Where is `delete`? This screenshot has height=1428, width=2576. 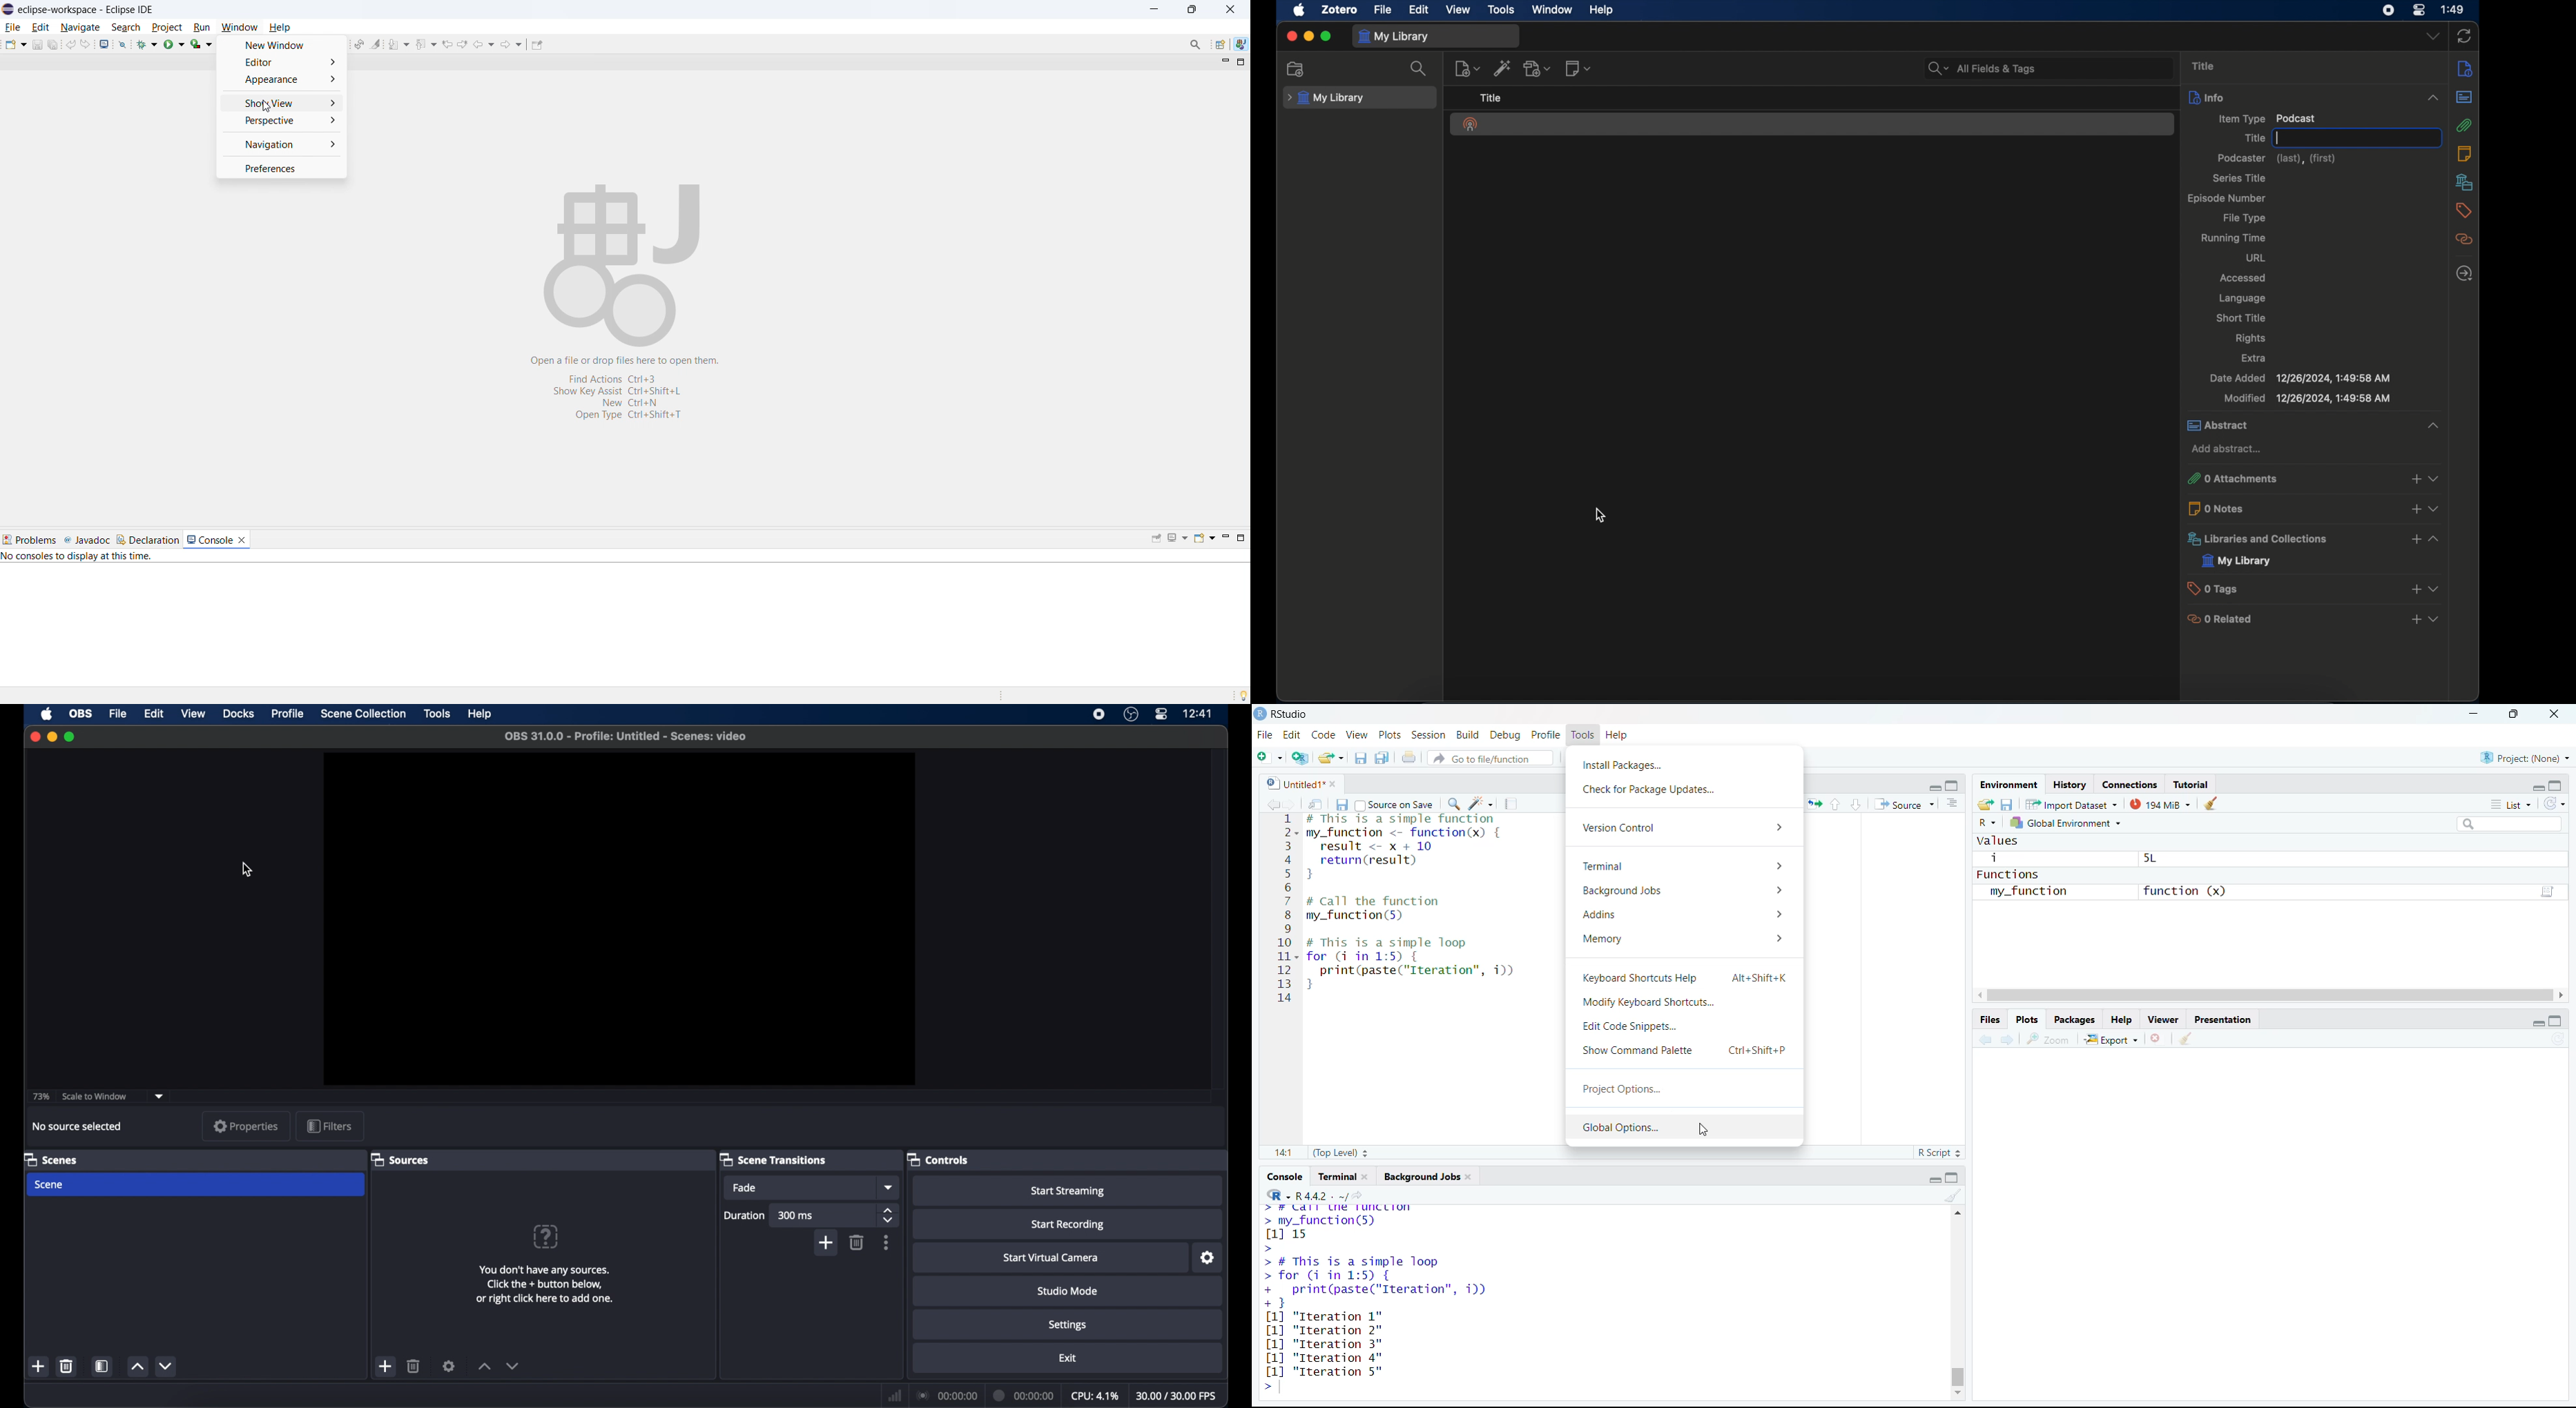 delete is located at coordinates (67, 1366).